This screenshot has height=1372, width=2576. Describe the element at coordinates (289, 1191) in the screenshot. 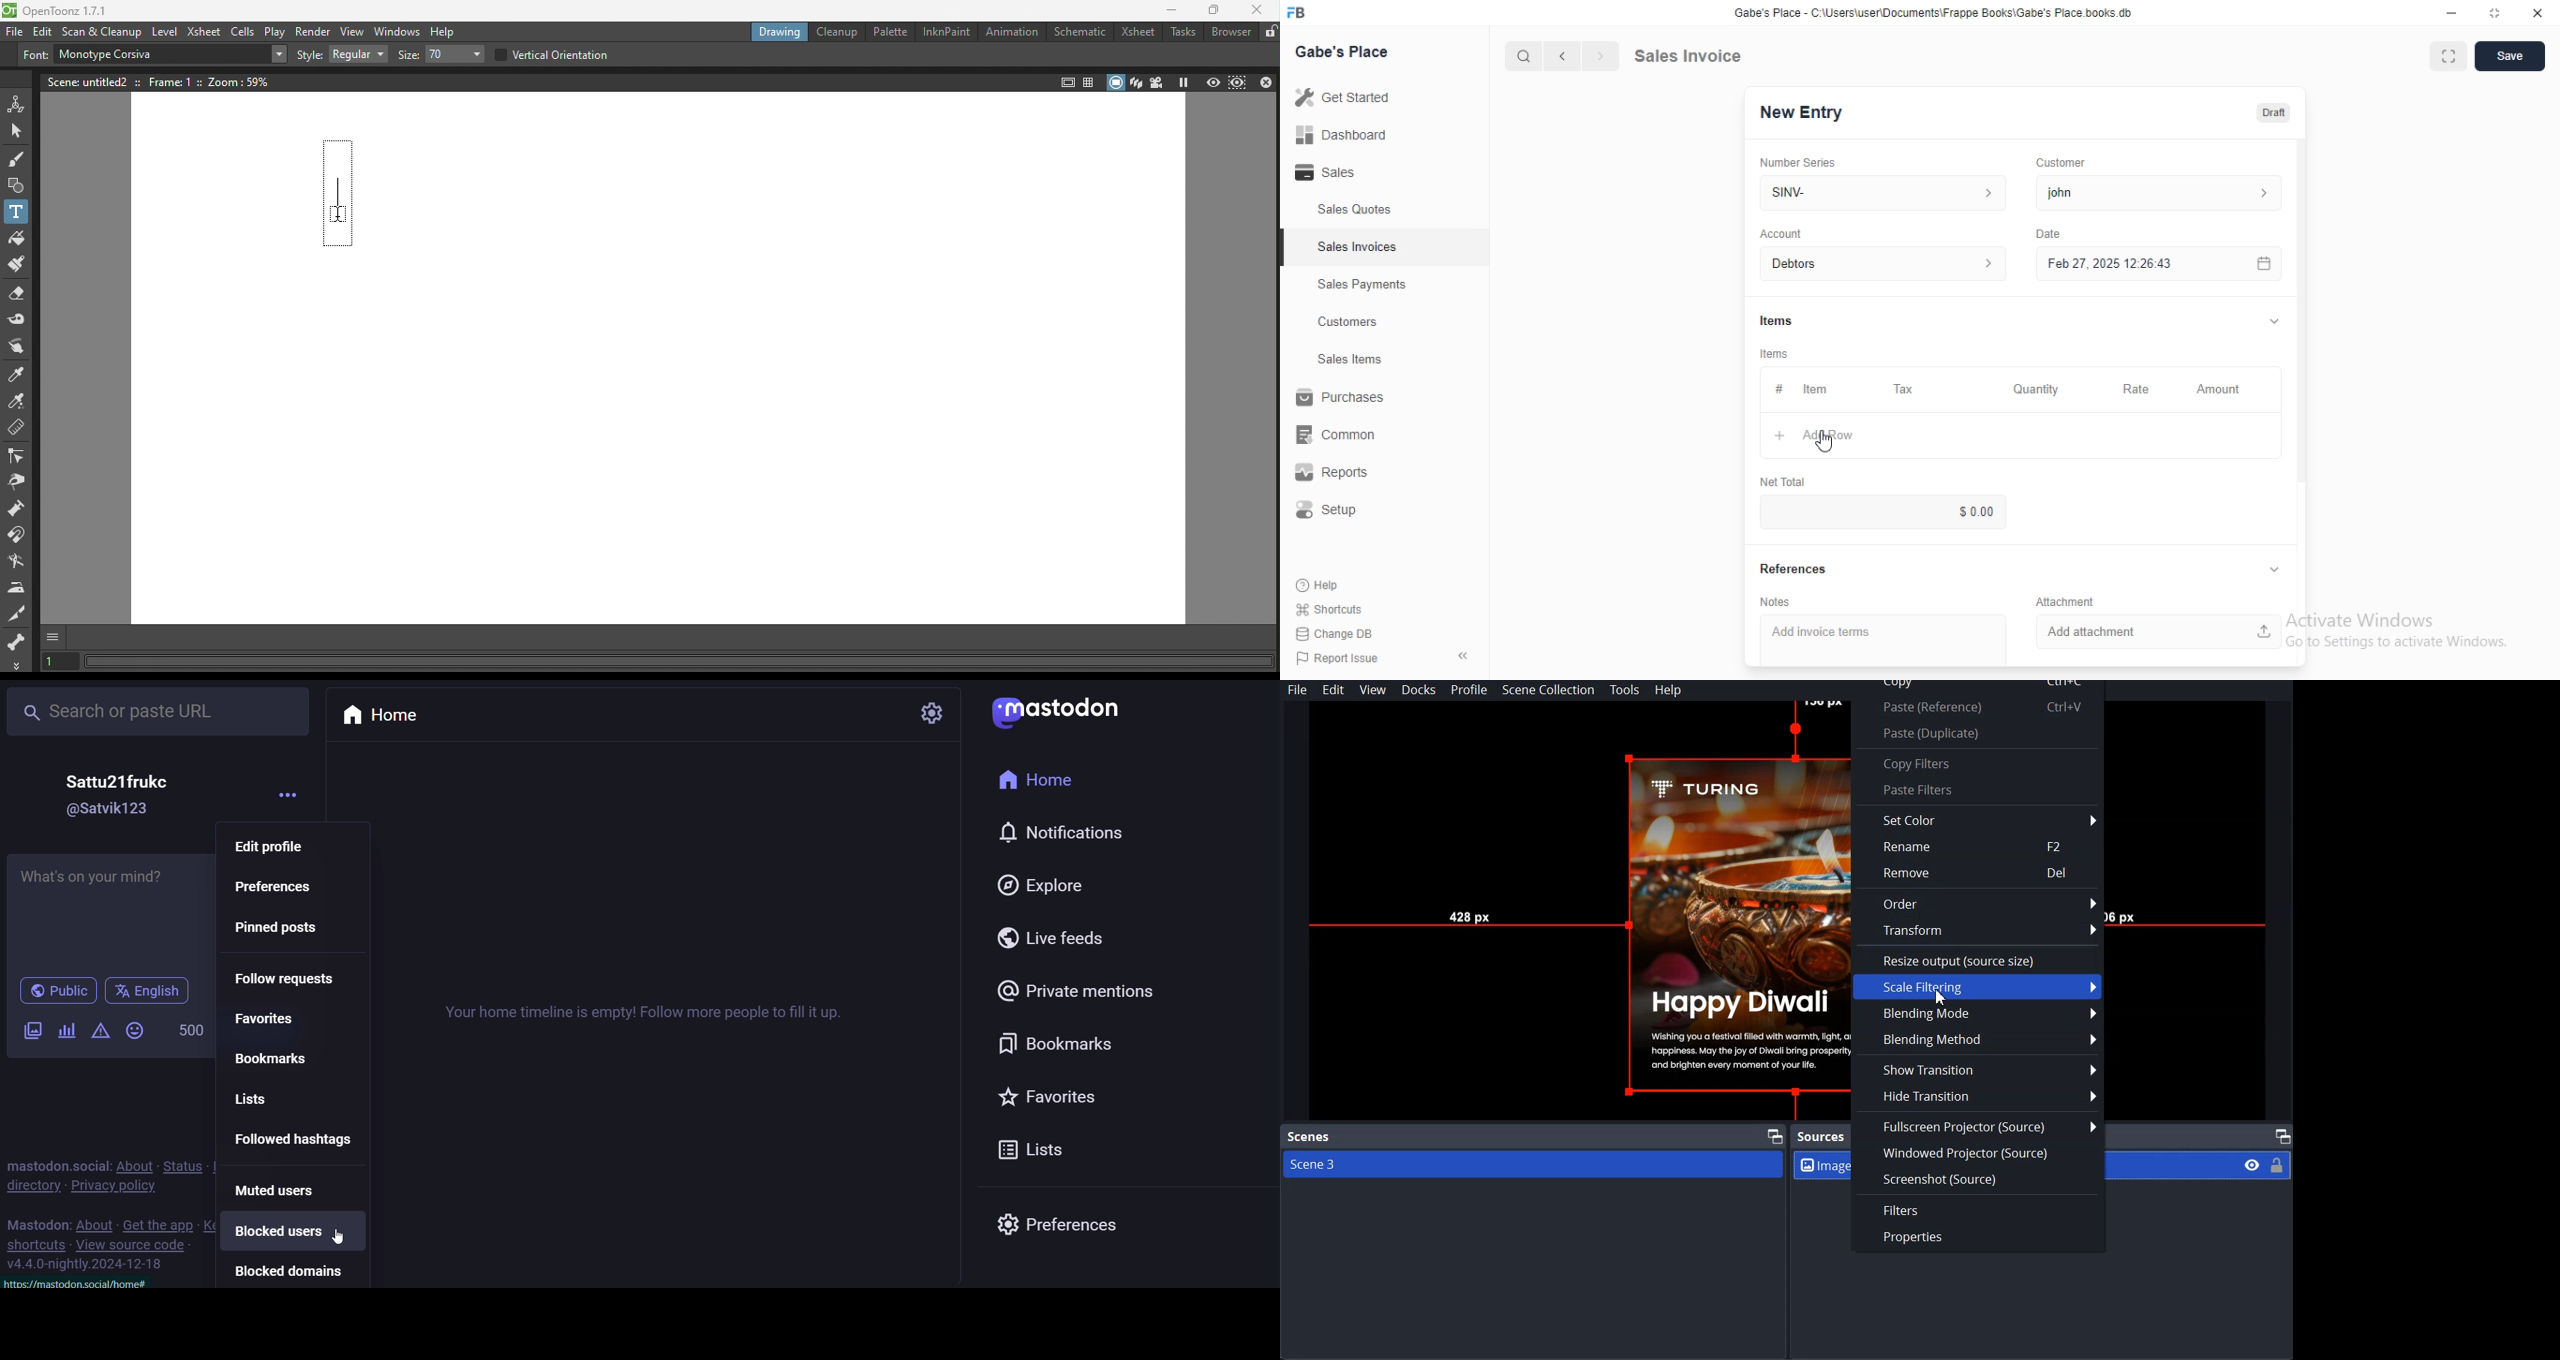

I see `Muted Users` at that location.